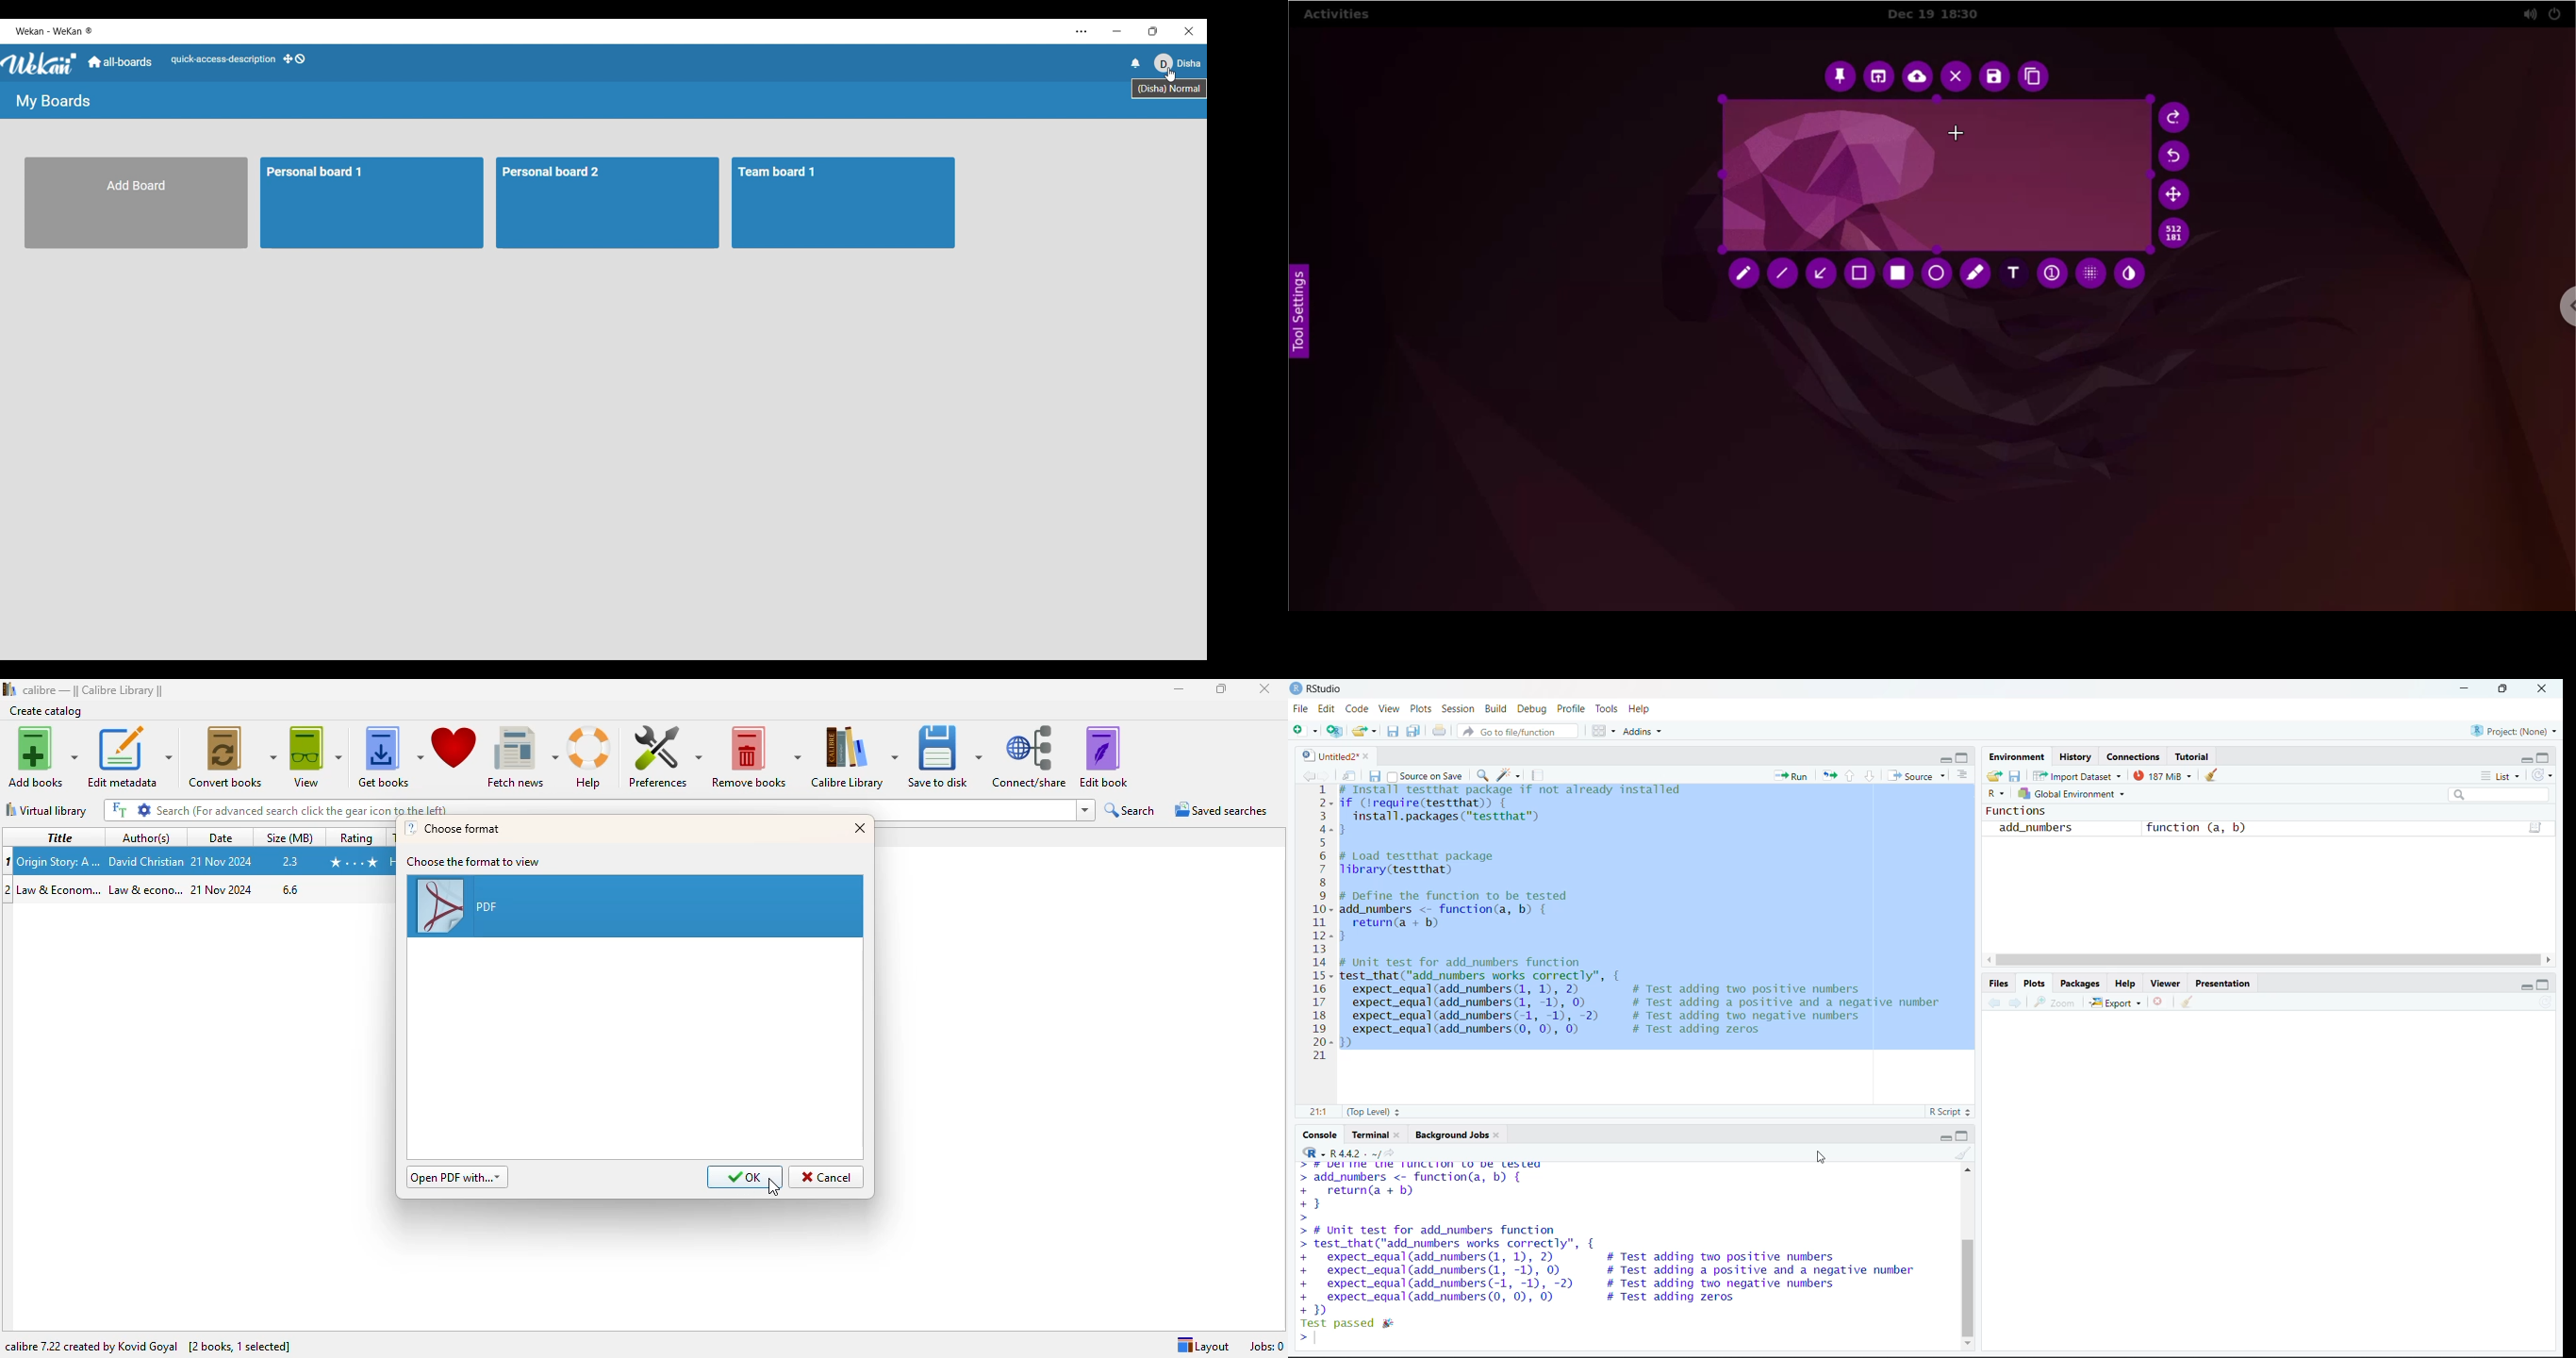 This screenshot has height=1372, width=2576. I want to click on OK, so click(745, 1177).